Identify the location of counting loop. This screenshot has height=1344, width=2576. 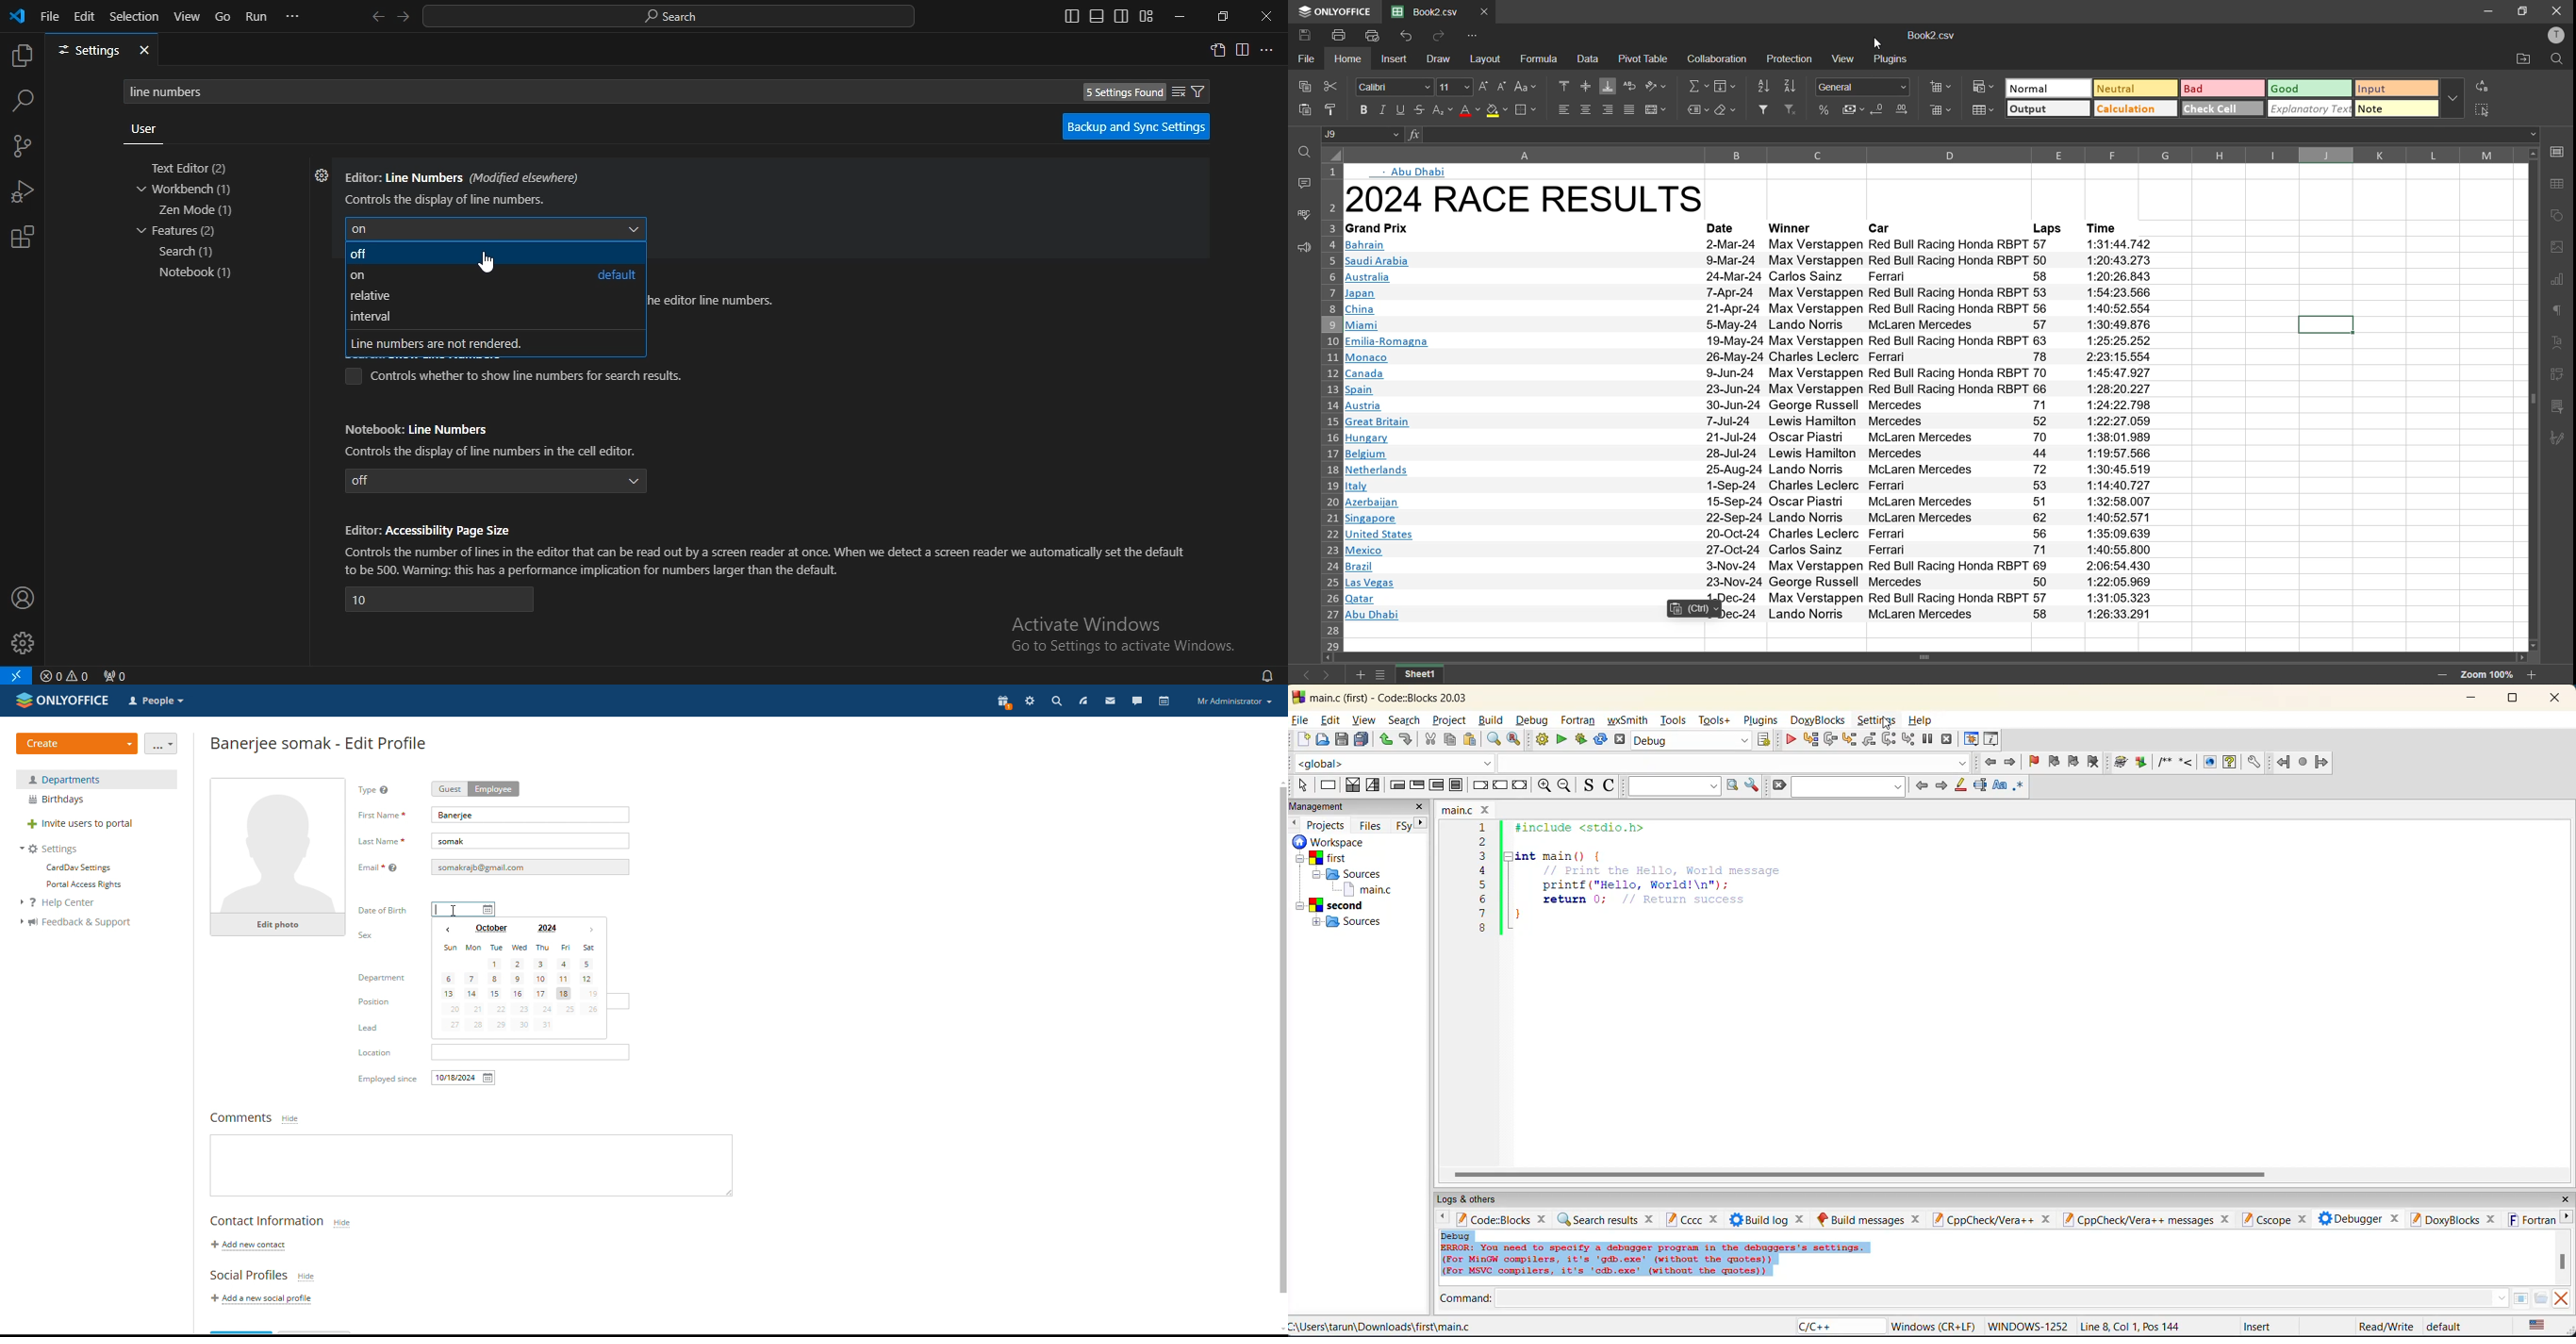
(1438, 787).